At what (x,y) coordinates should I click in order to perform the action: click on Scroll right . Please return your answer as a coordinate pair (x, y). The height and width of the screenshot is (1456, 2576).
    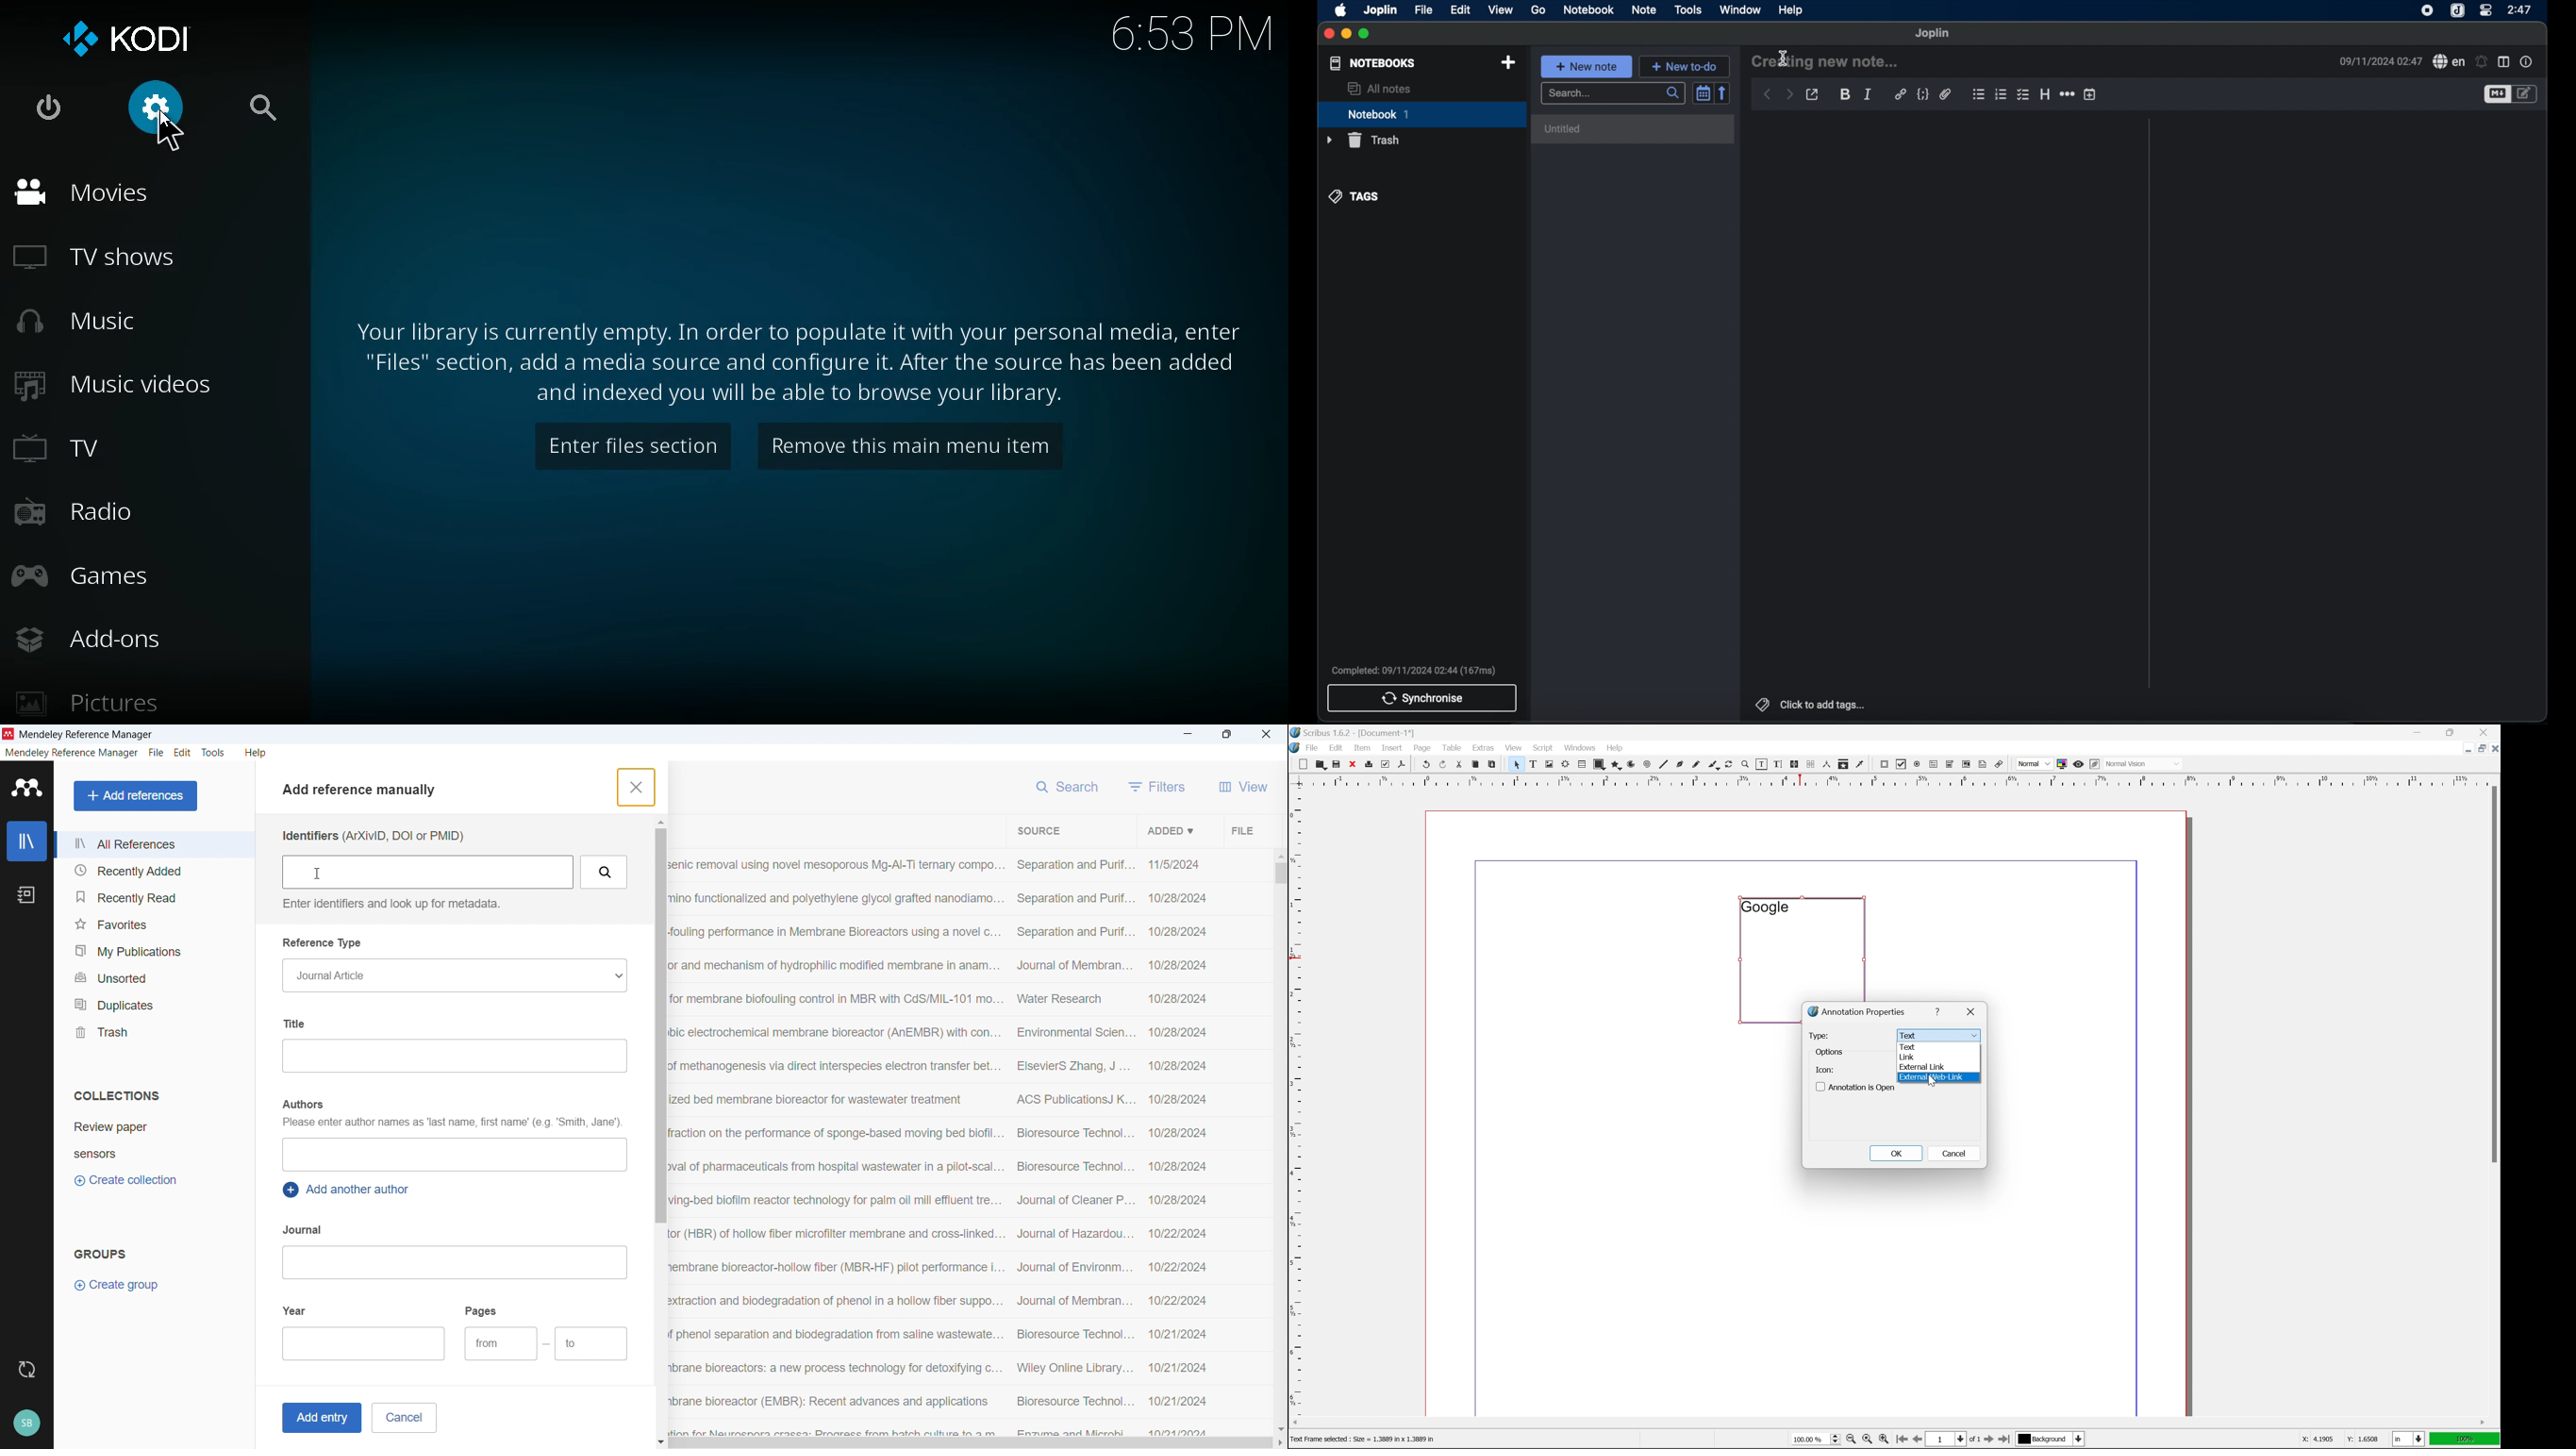
    Looking at the image, I should click on (1280, 1444).